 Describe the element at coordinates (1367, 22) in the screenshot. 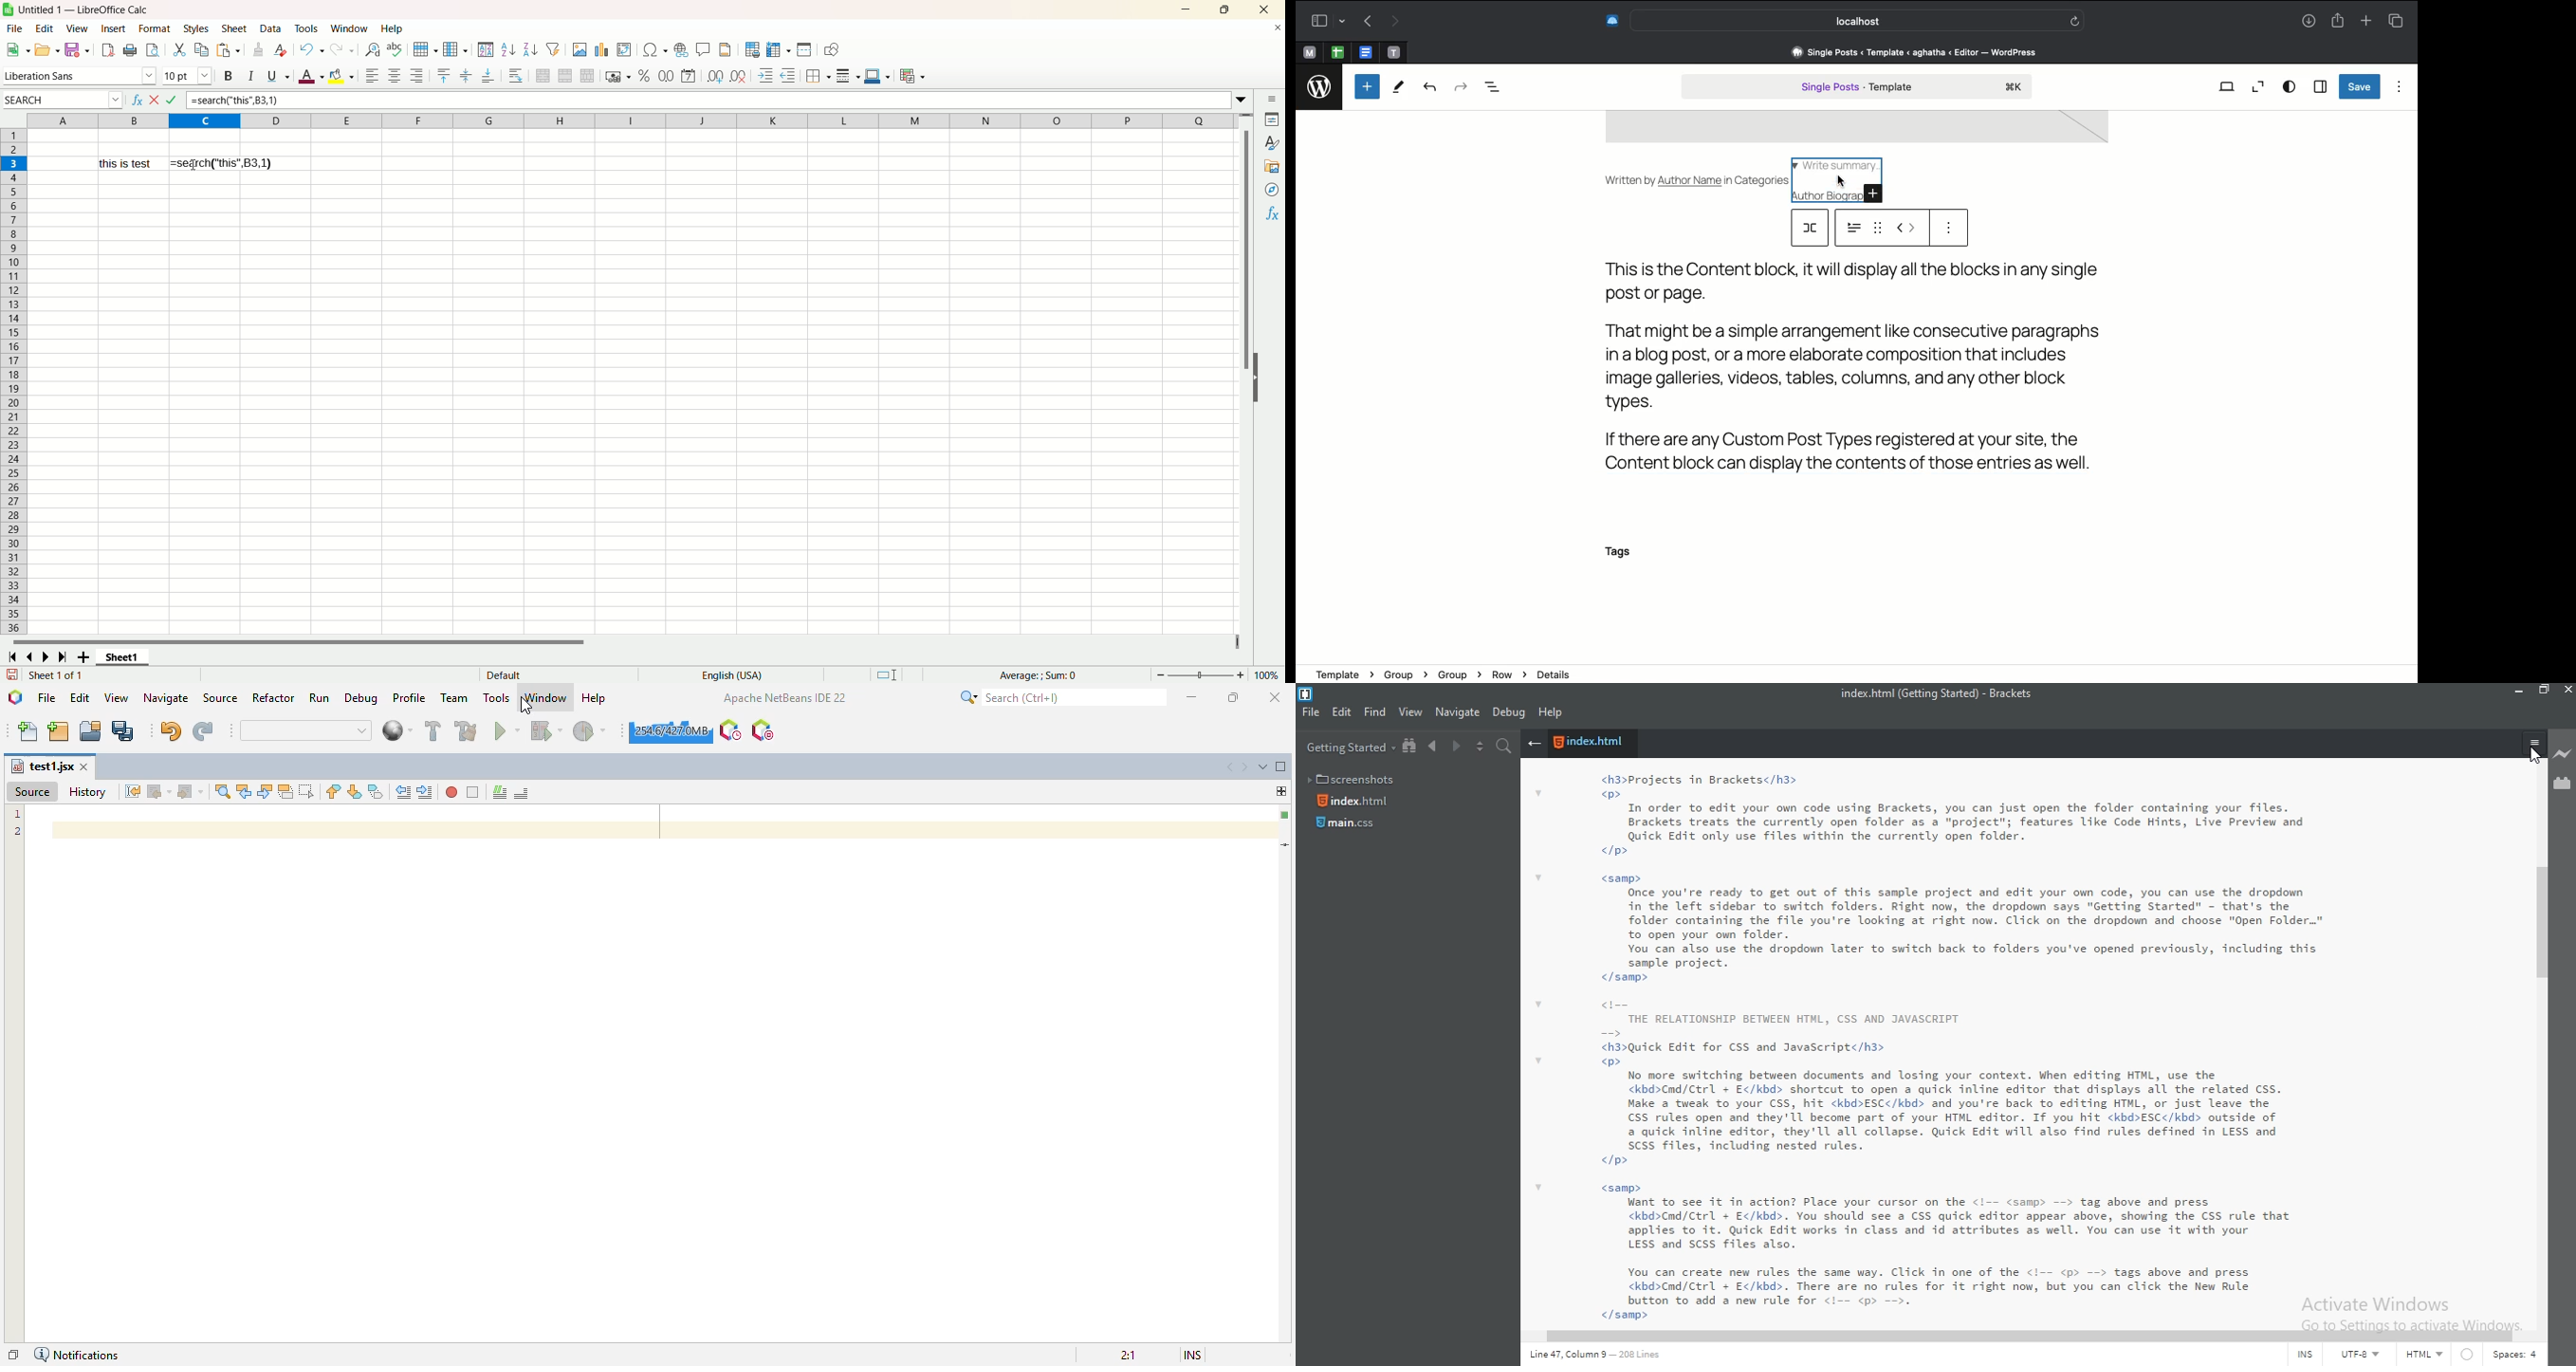

I see `Back` at that location.